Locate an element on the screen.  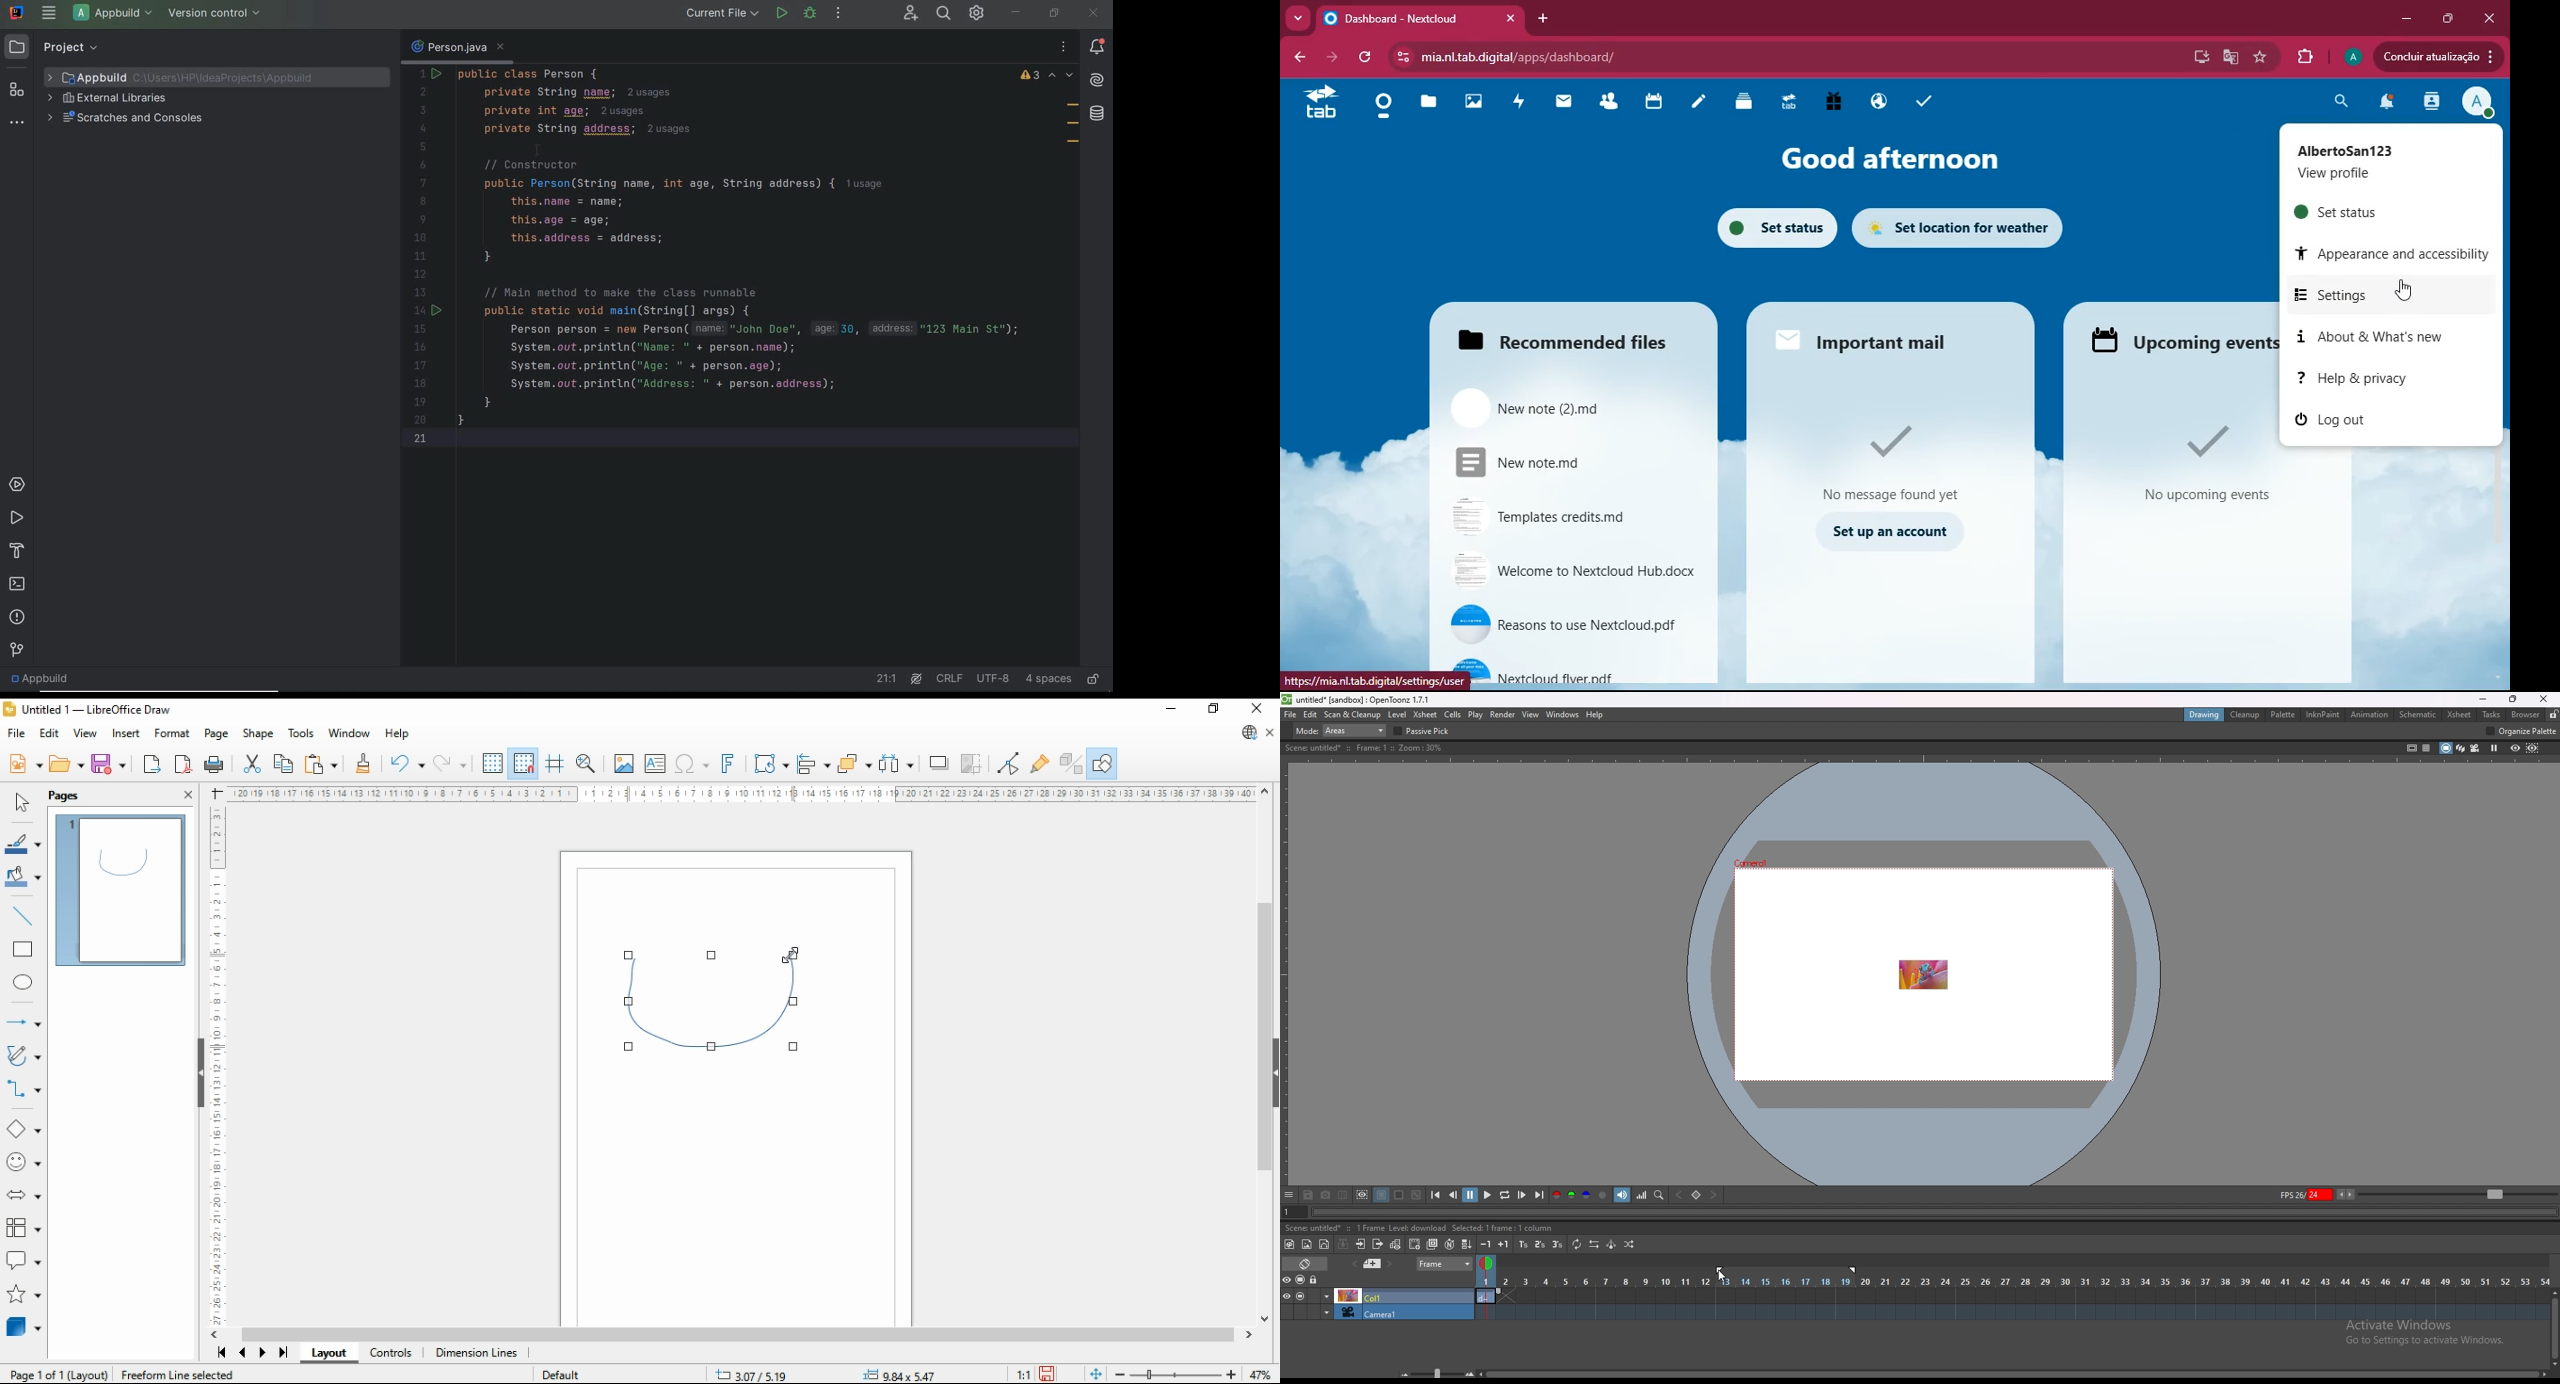
lines and arrows is located at coordinates (22, 1022).